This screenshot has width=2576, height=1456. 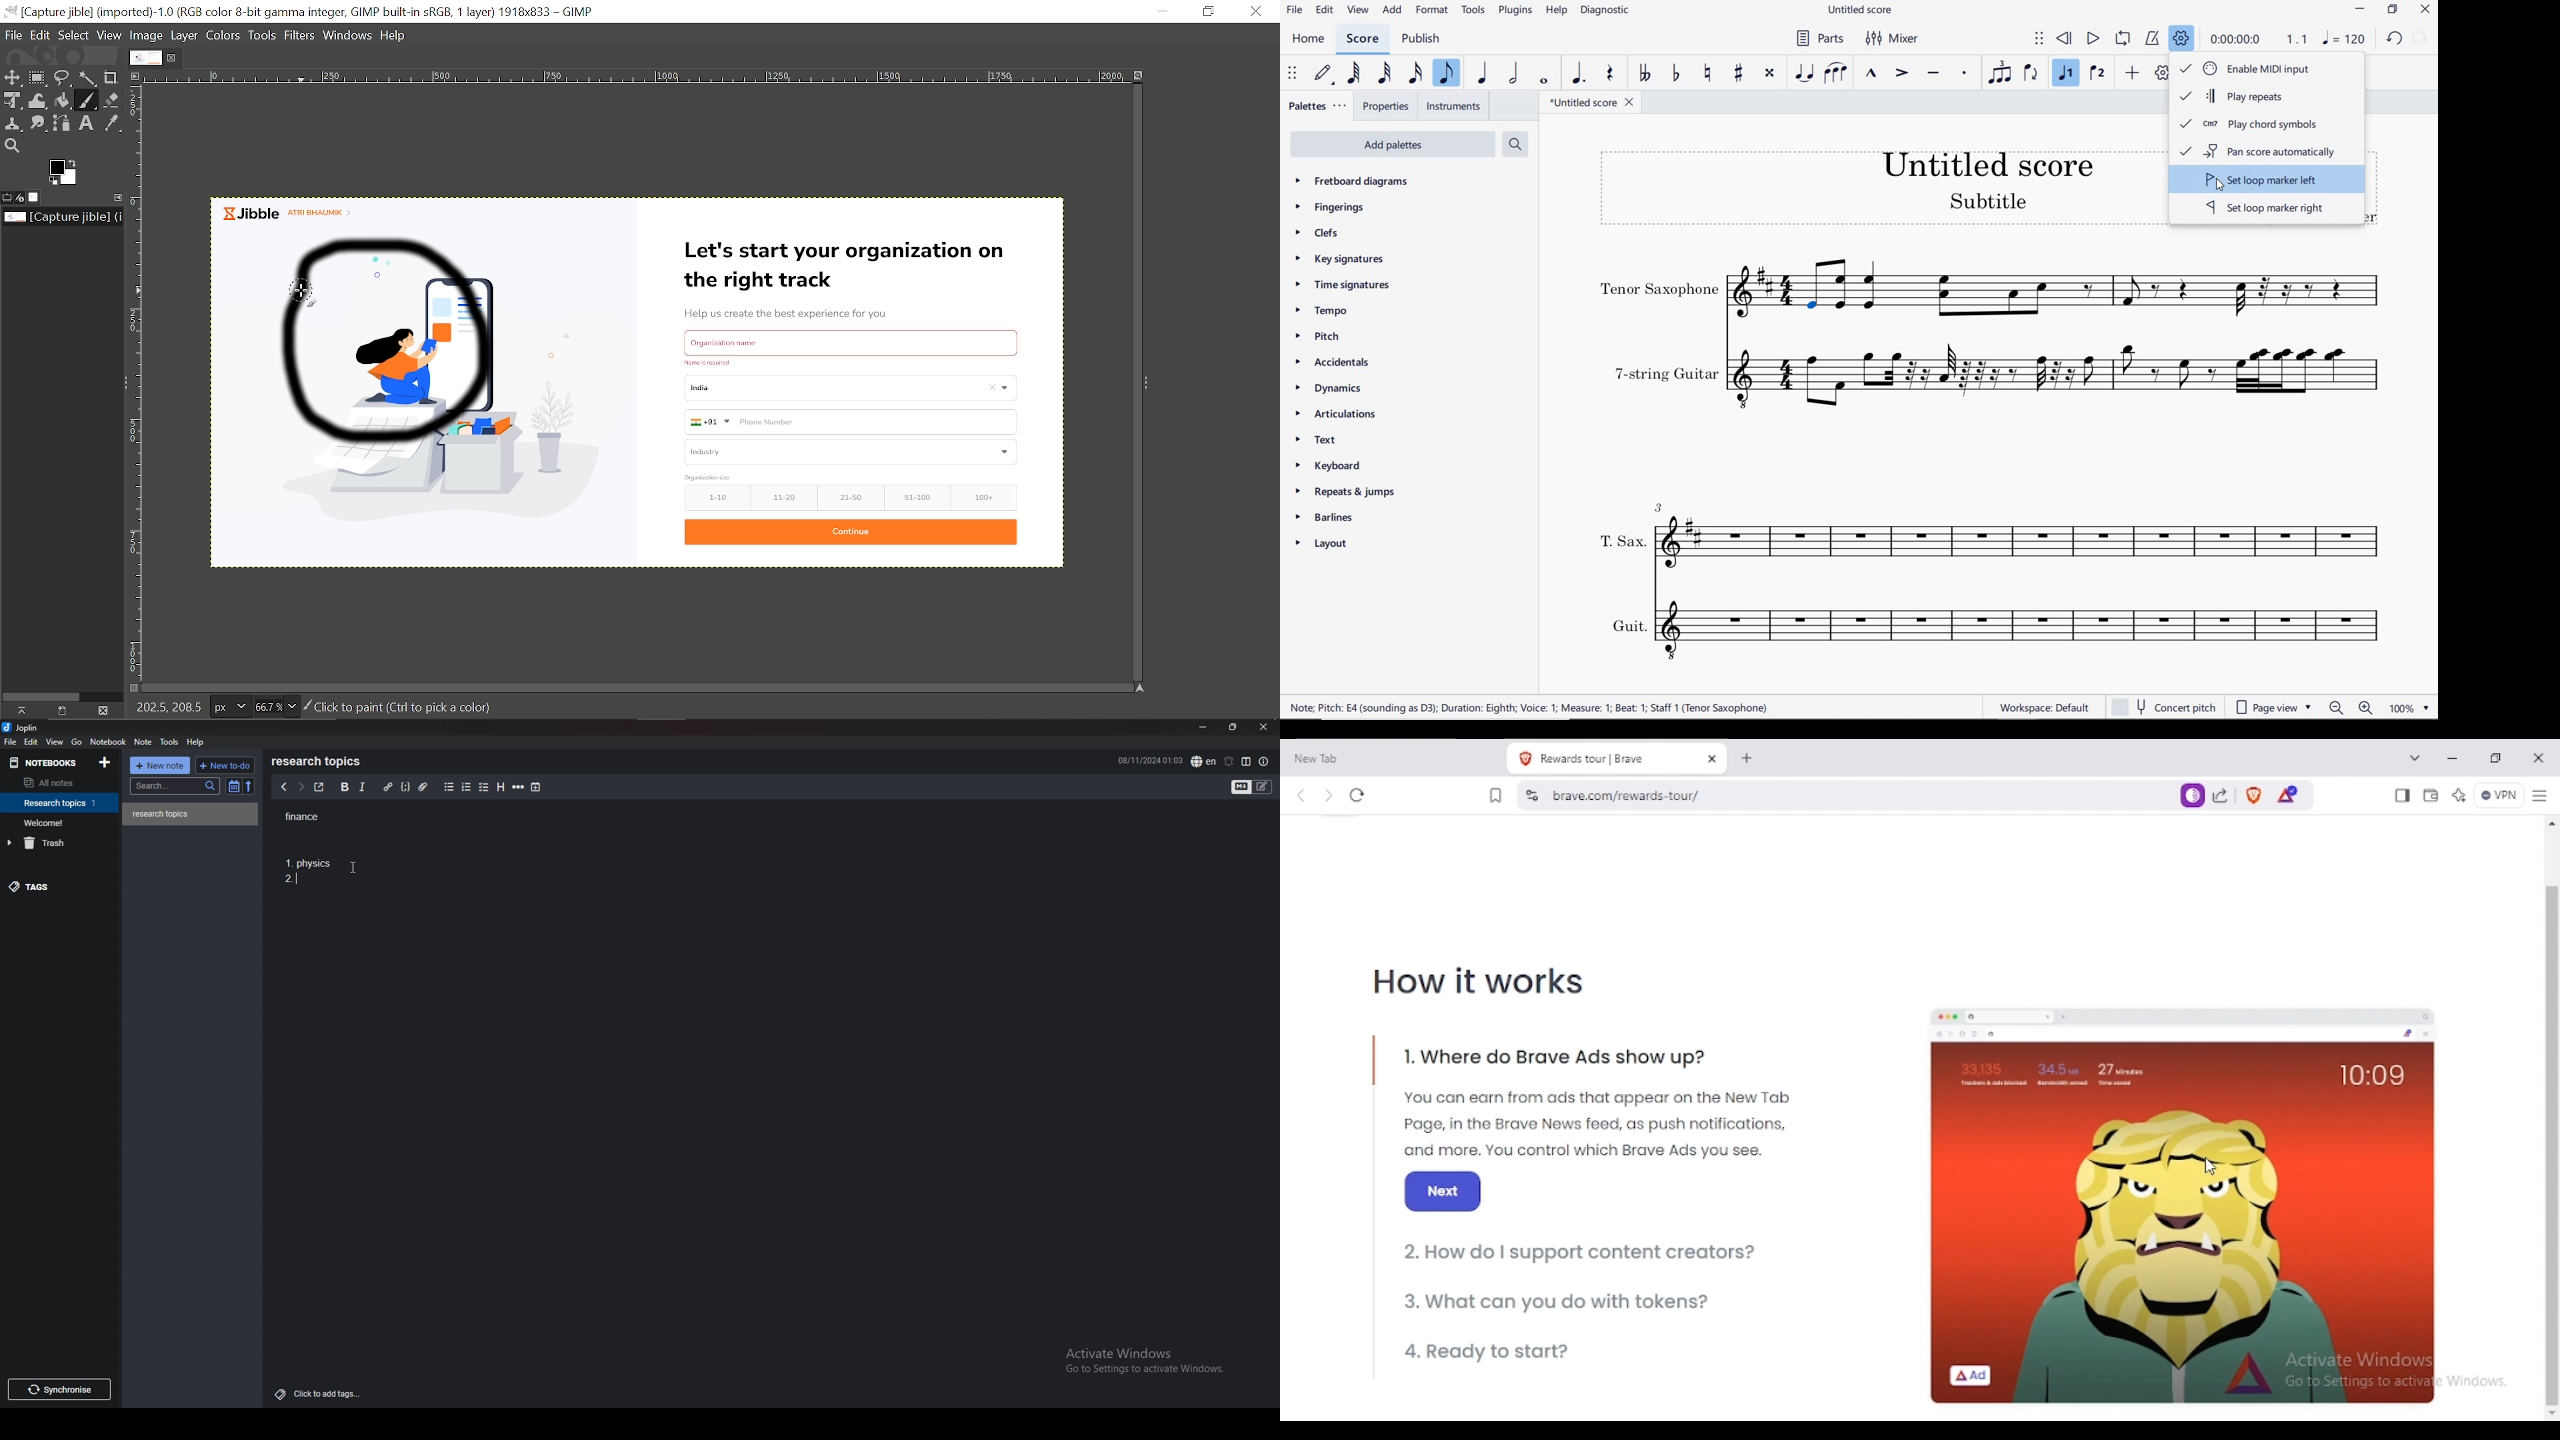 What do you see at coordinates (406, 786) in the screenshot?
I see `code` at bounding box center [406, 786].